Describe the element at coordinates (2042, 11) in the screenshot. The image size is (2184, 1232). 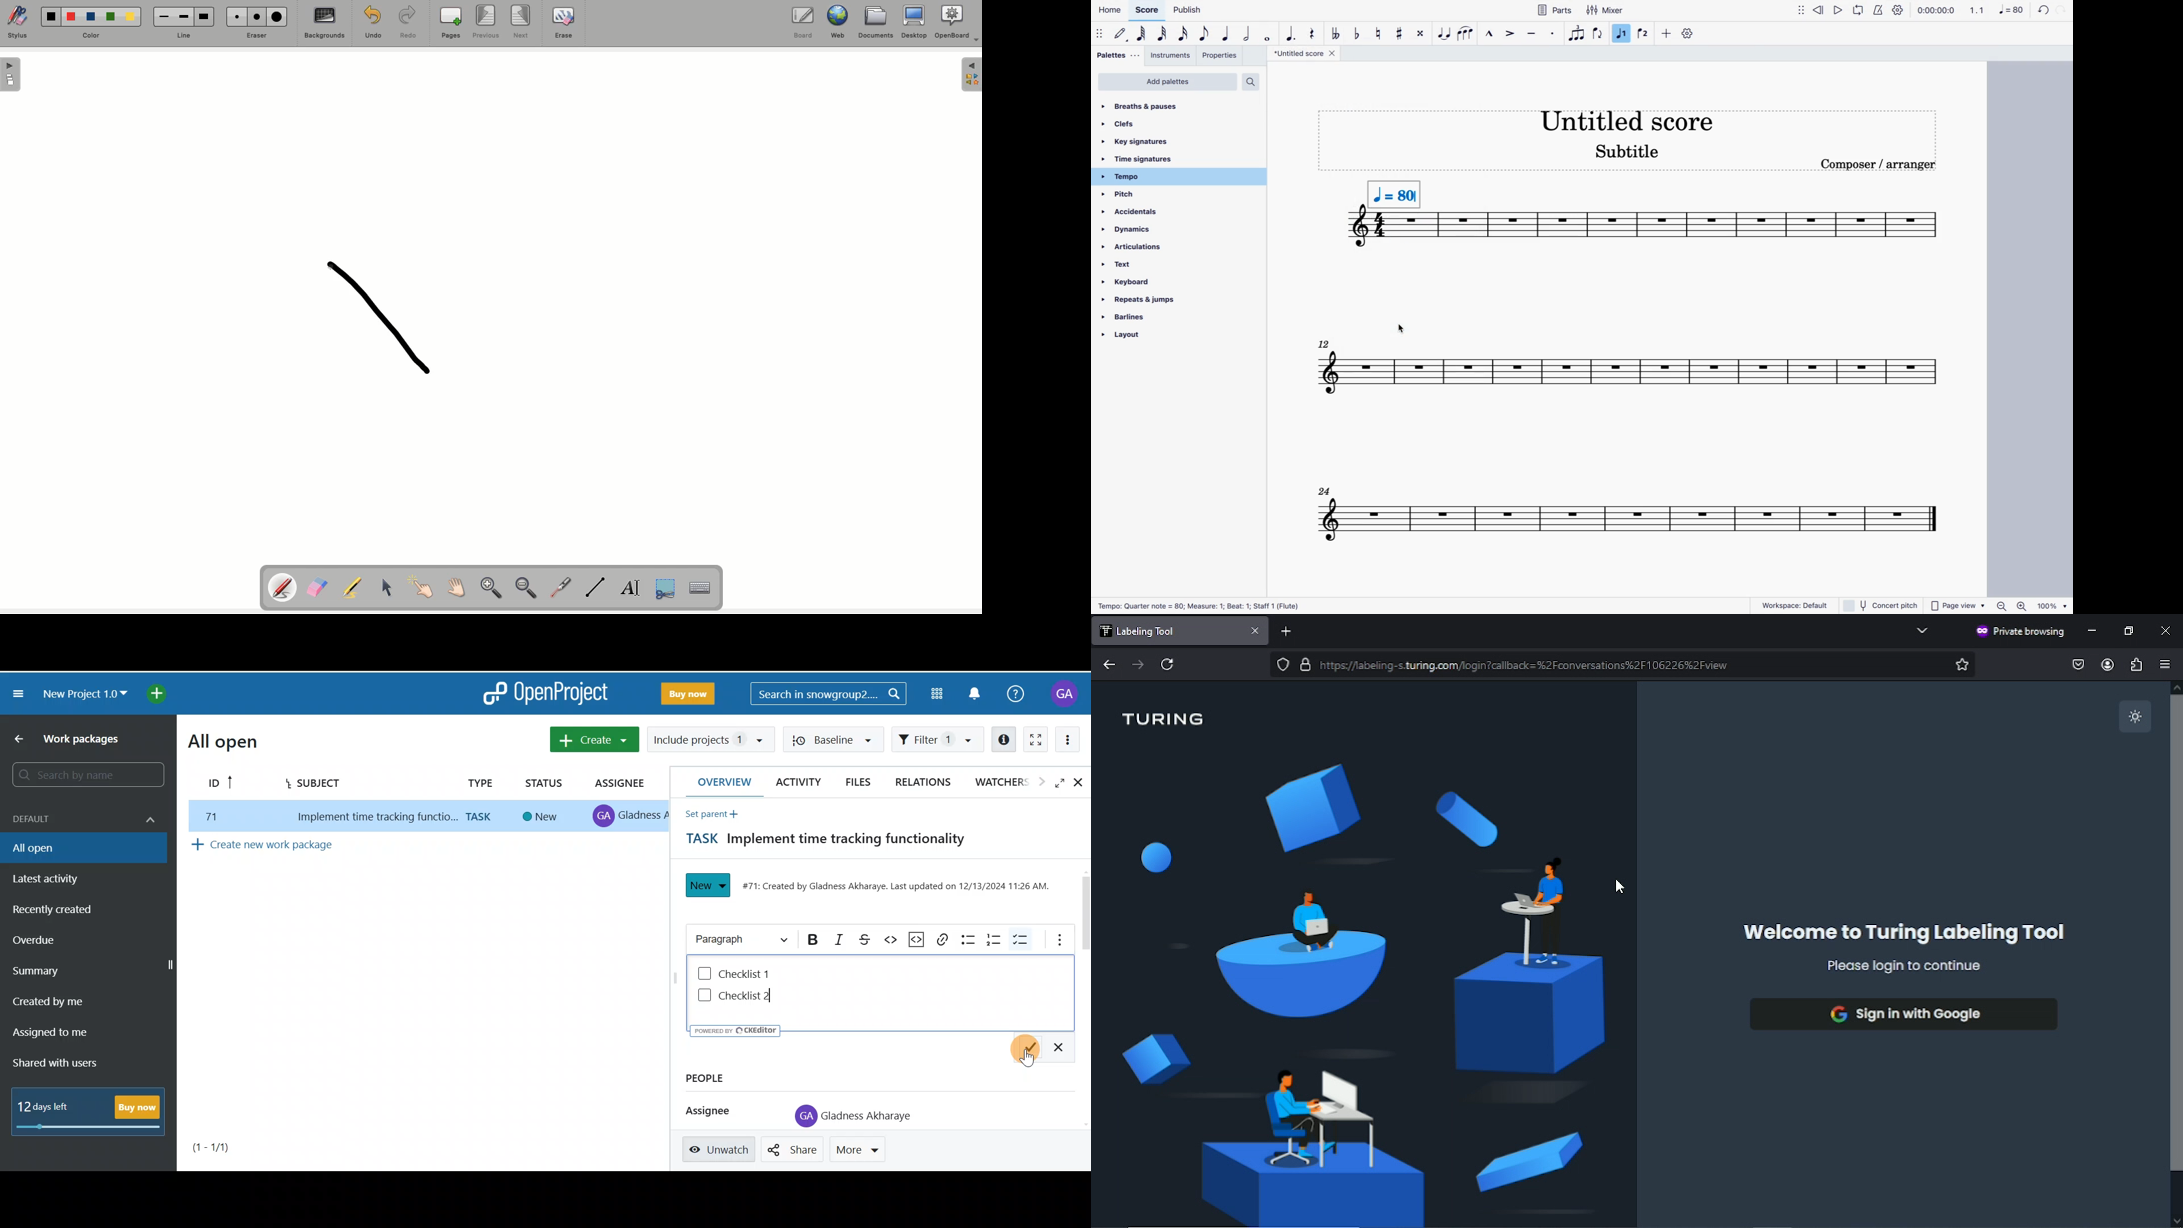
I see `refresh` at that location.